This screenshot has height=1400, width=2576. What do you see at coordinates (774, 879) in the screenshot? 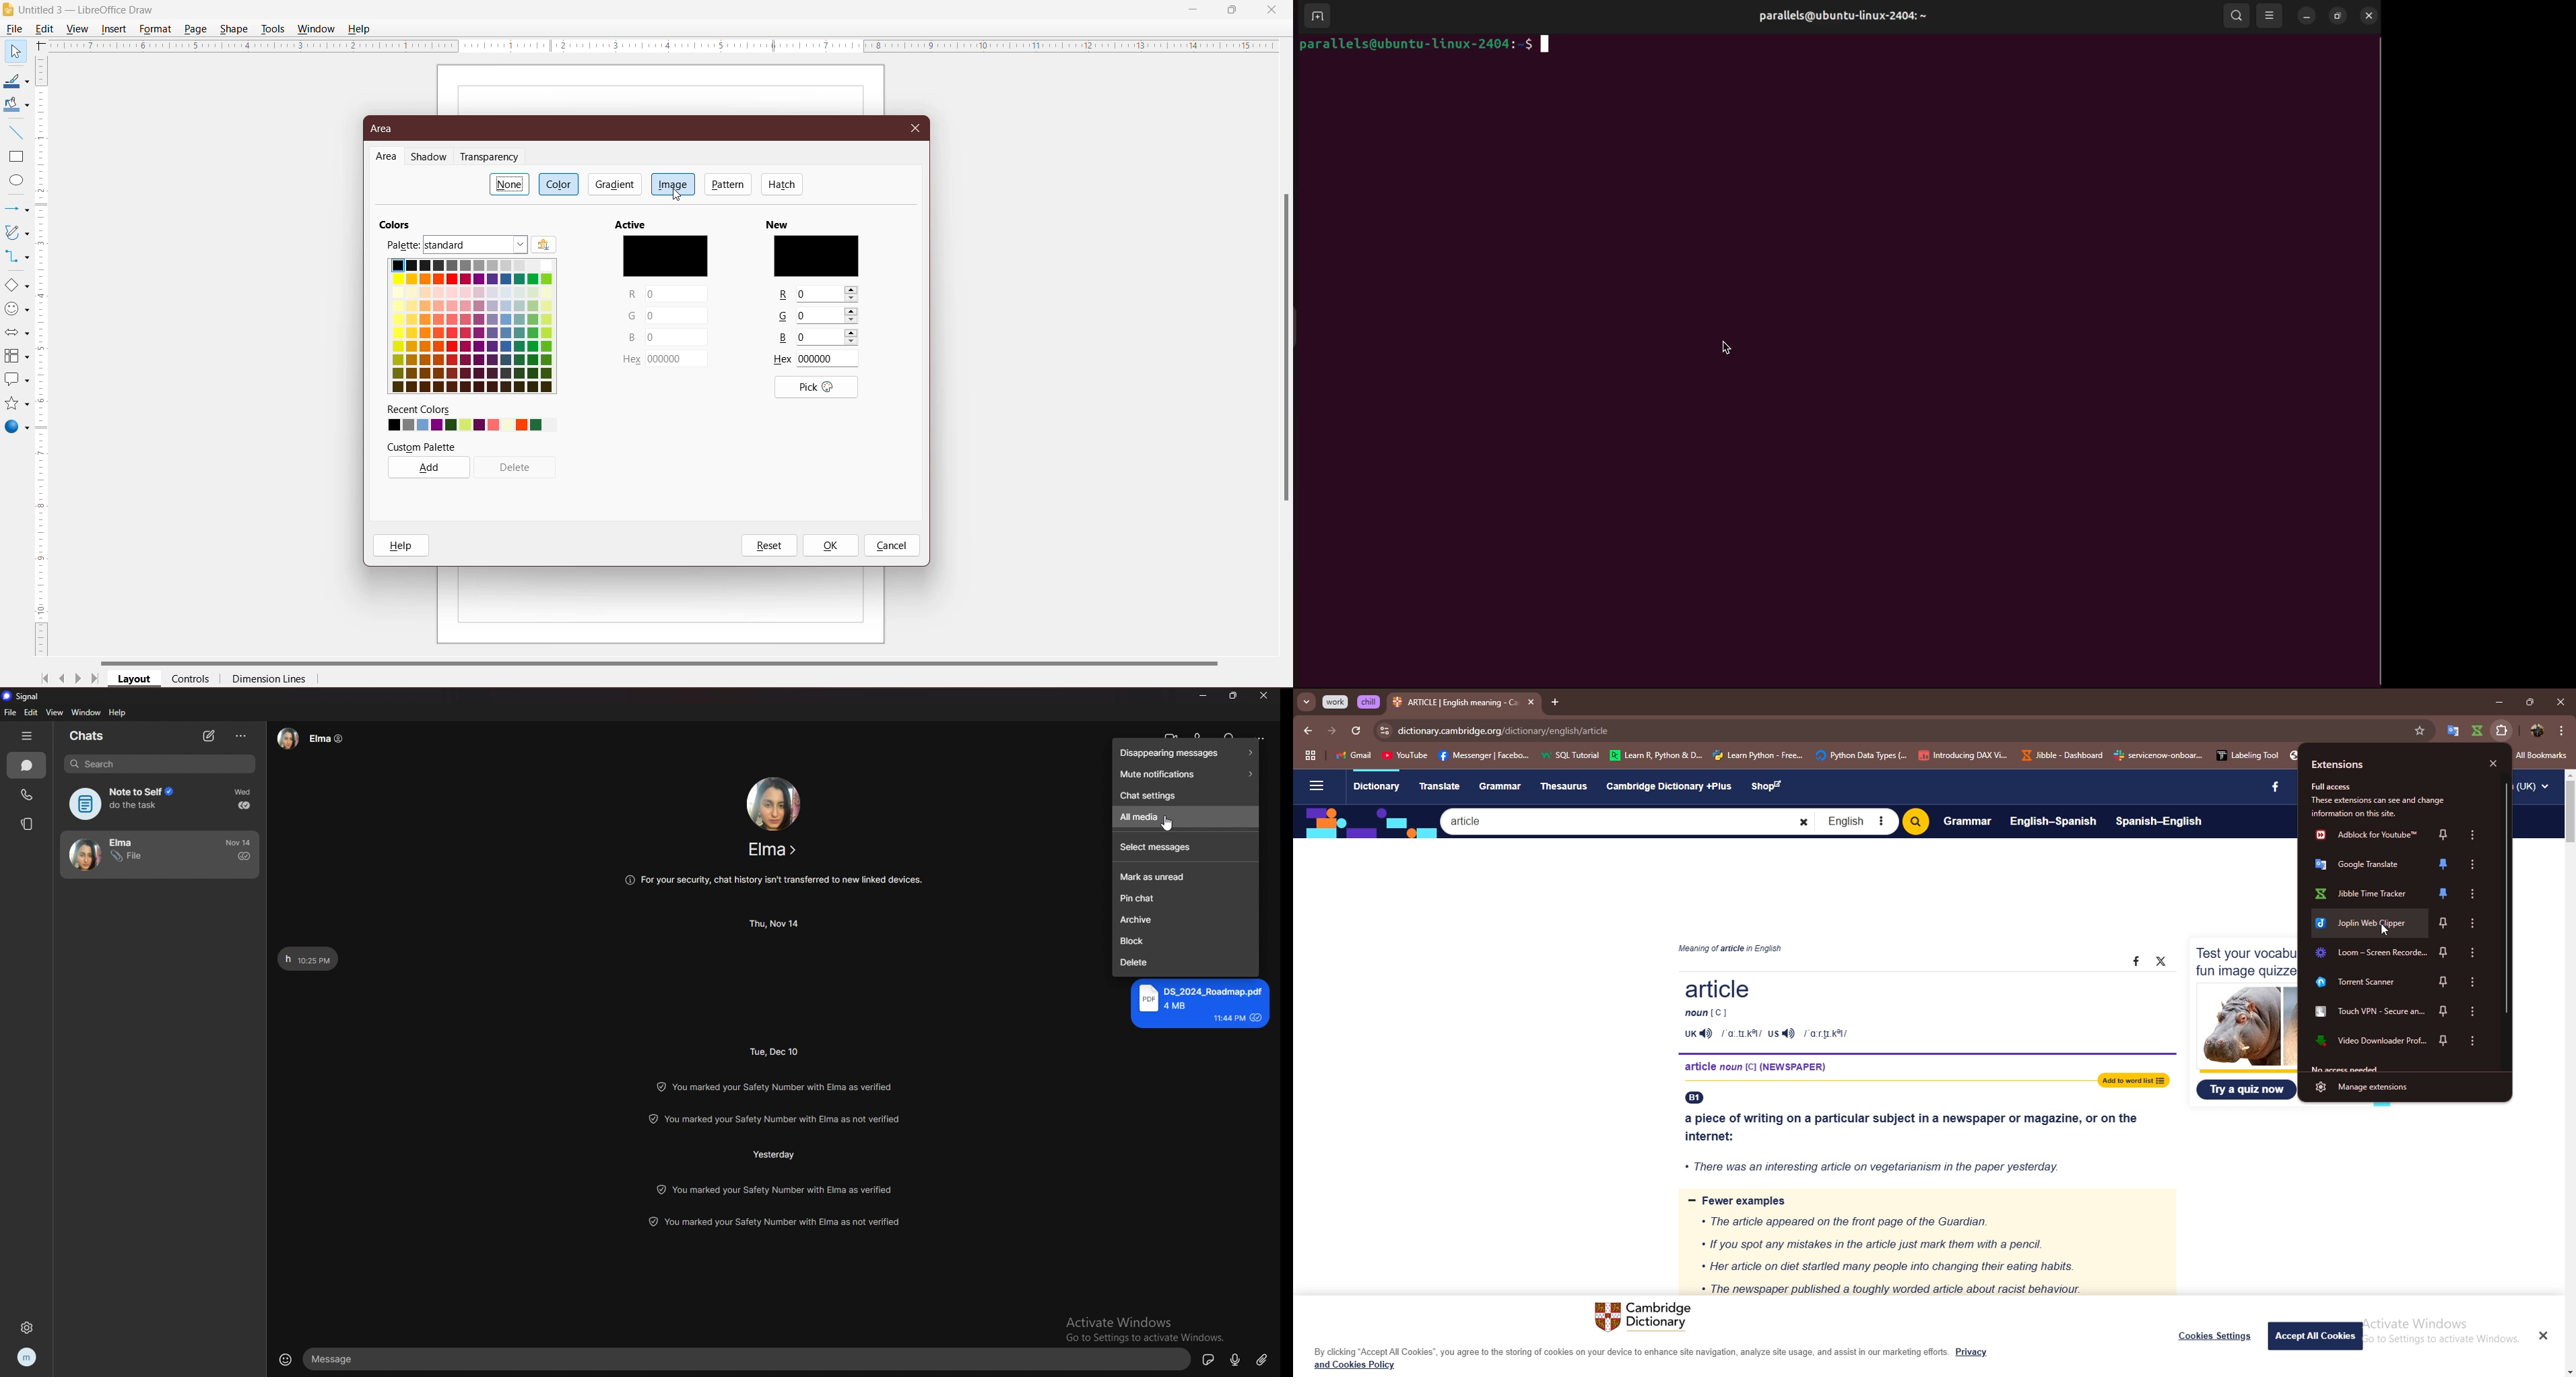
I see `info` at bounding box center [774, 879].